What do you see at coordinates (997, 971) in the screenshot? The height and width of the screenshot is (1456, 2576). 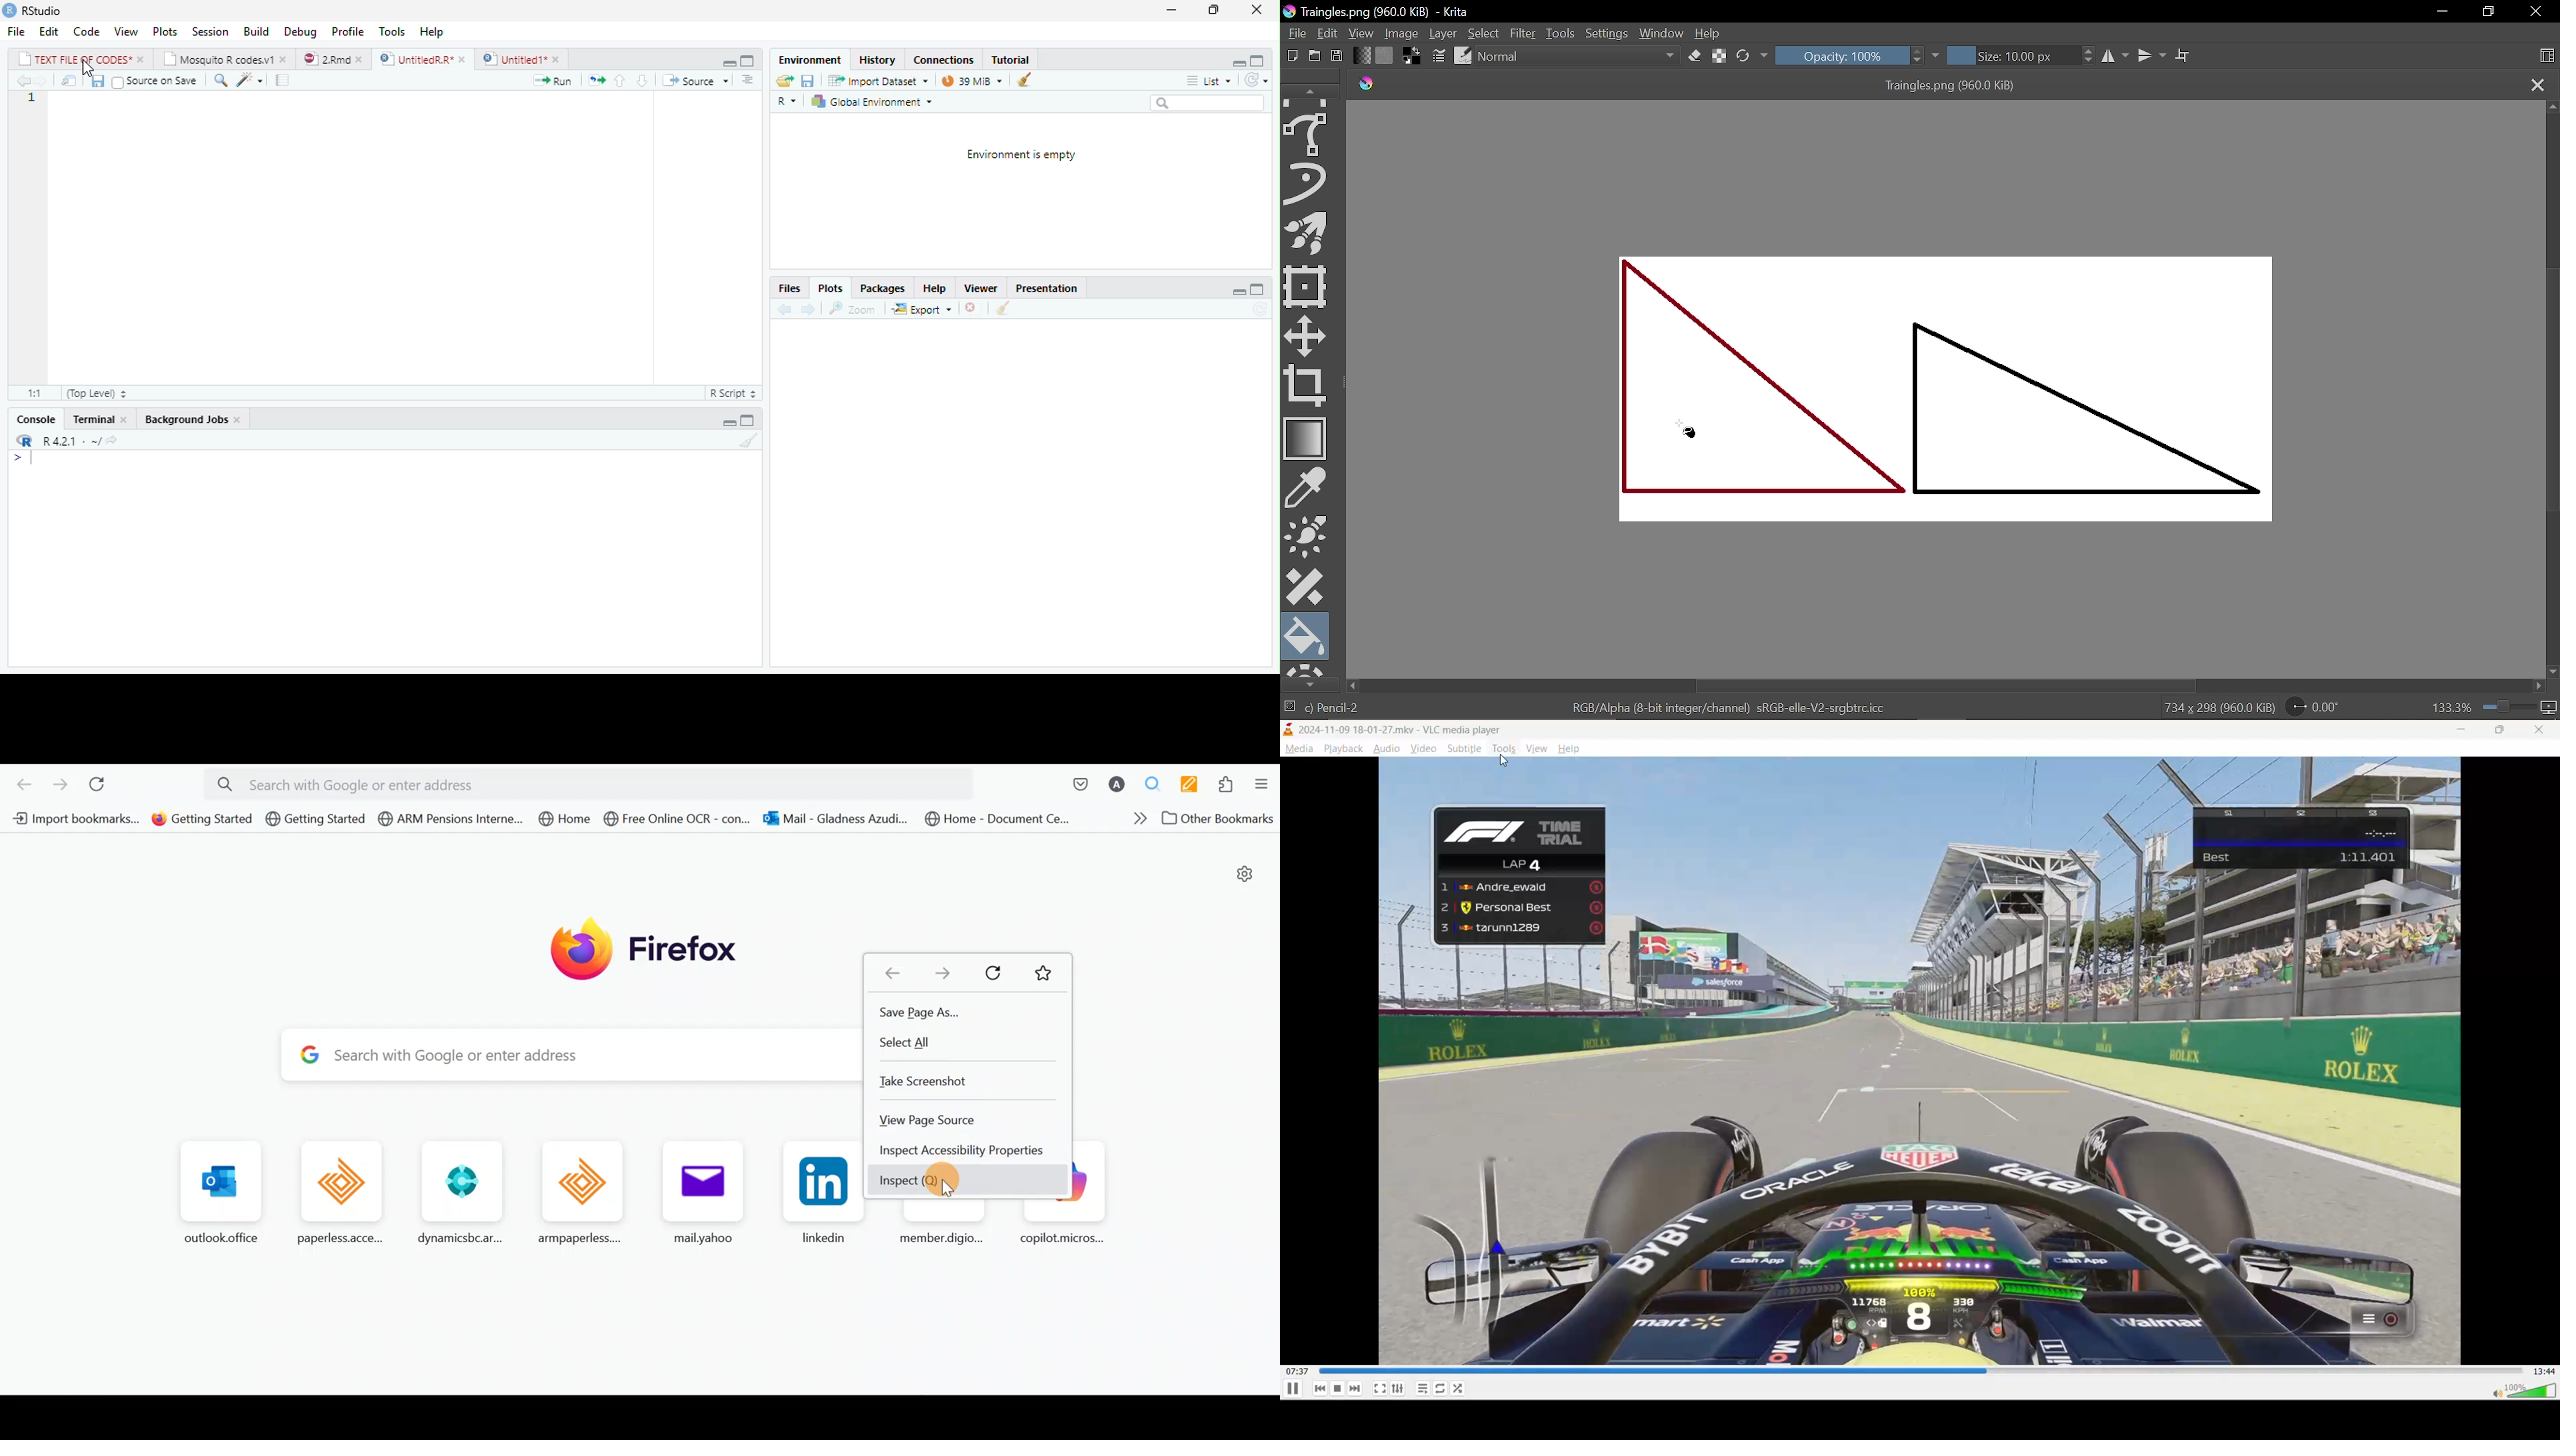 I see `Reload current page` at bounding box center [997, 971].